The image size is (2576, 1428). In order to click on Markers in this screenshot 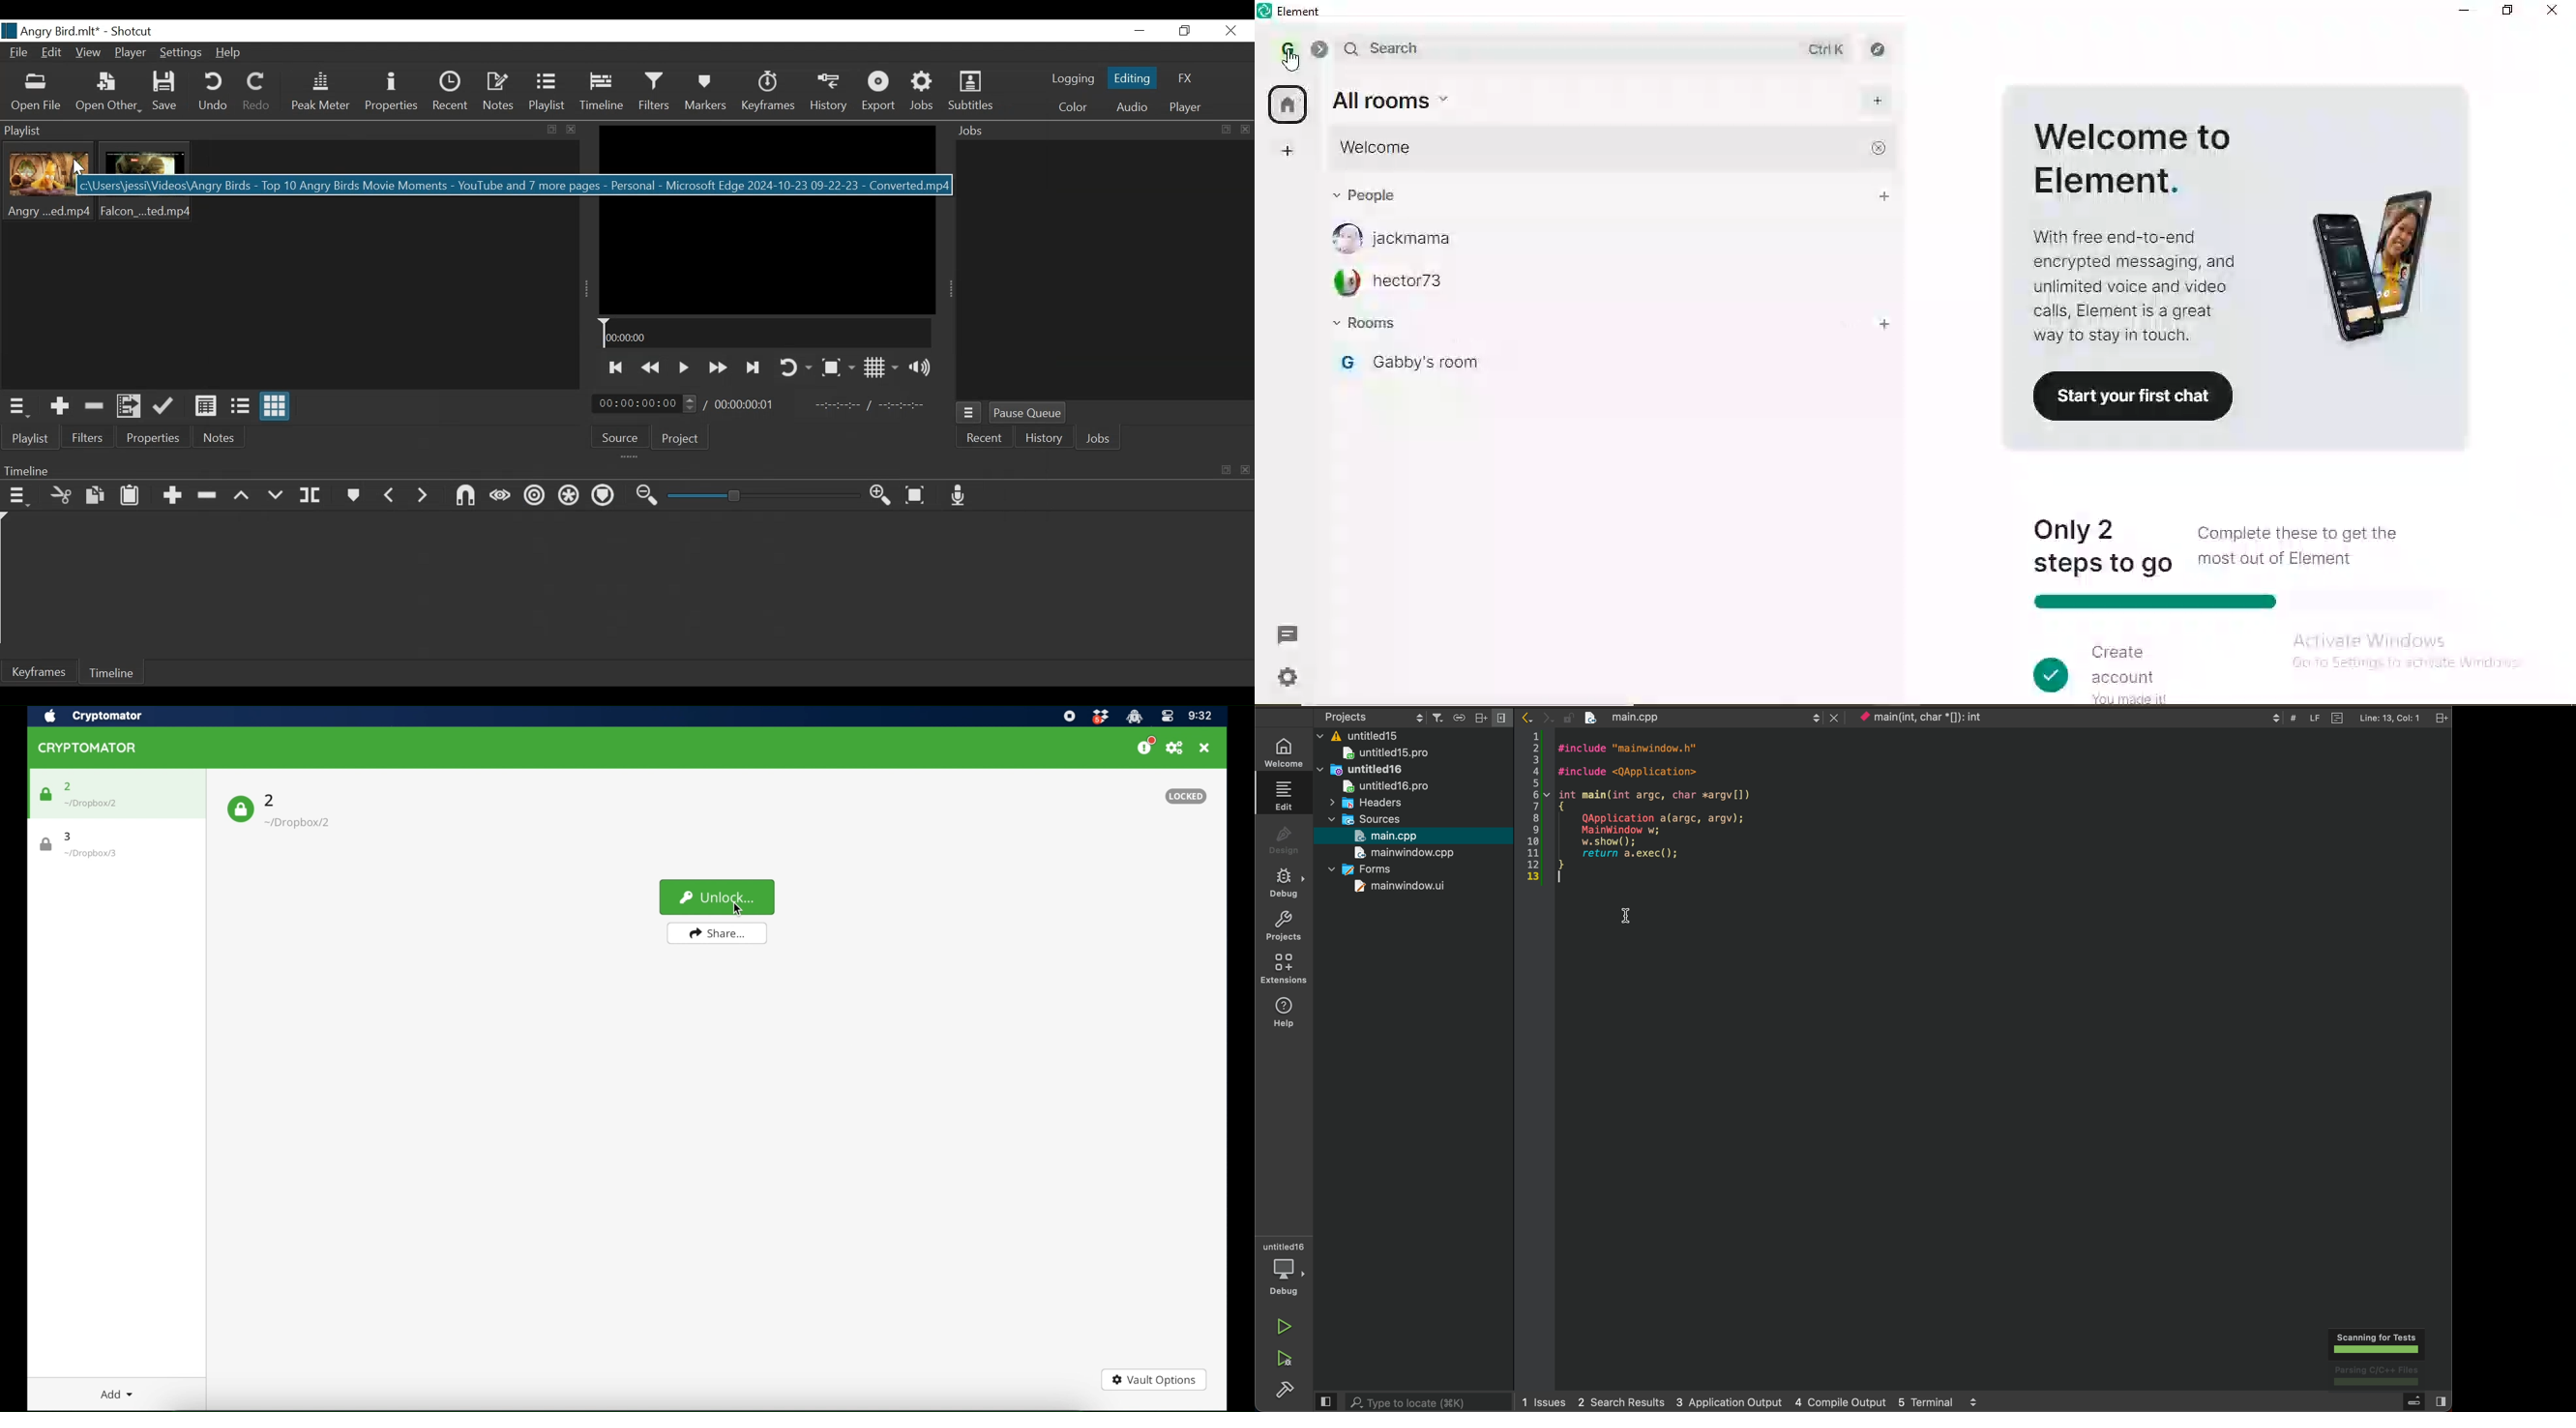, I will do `click(354, 496)`.